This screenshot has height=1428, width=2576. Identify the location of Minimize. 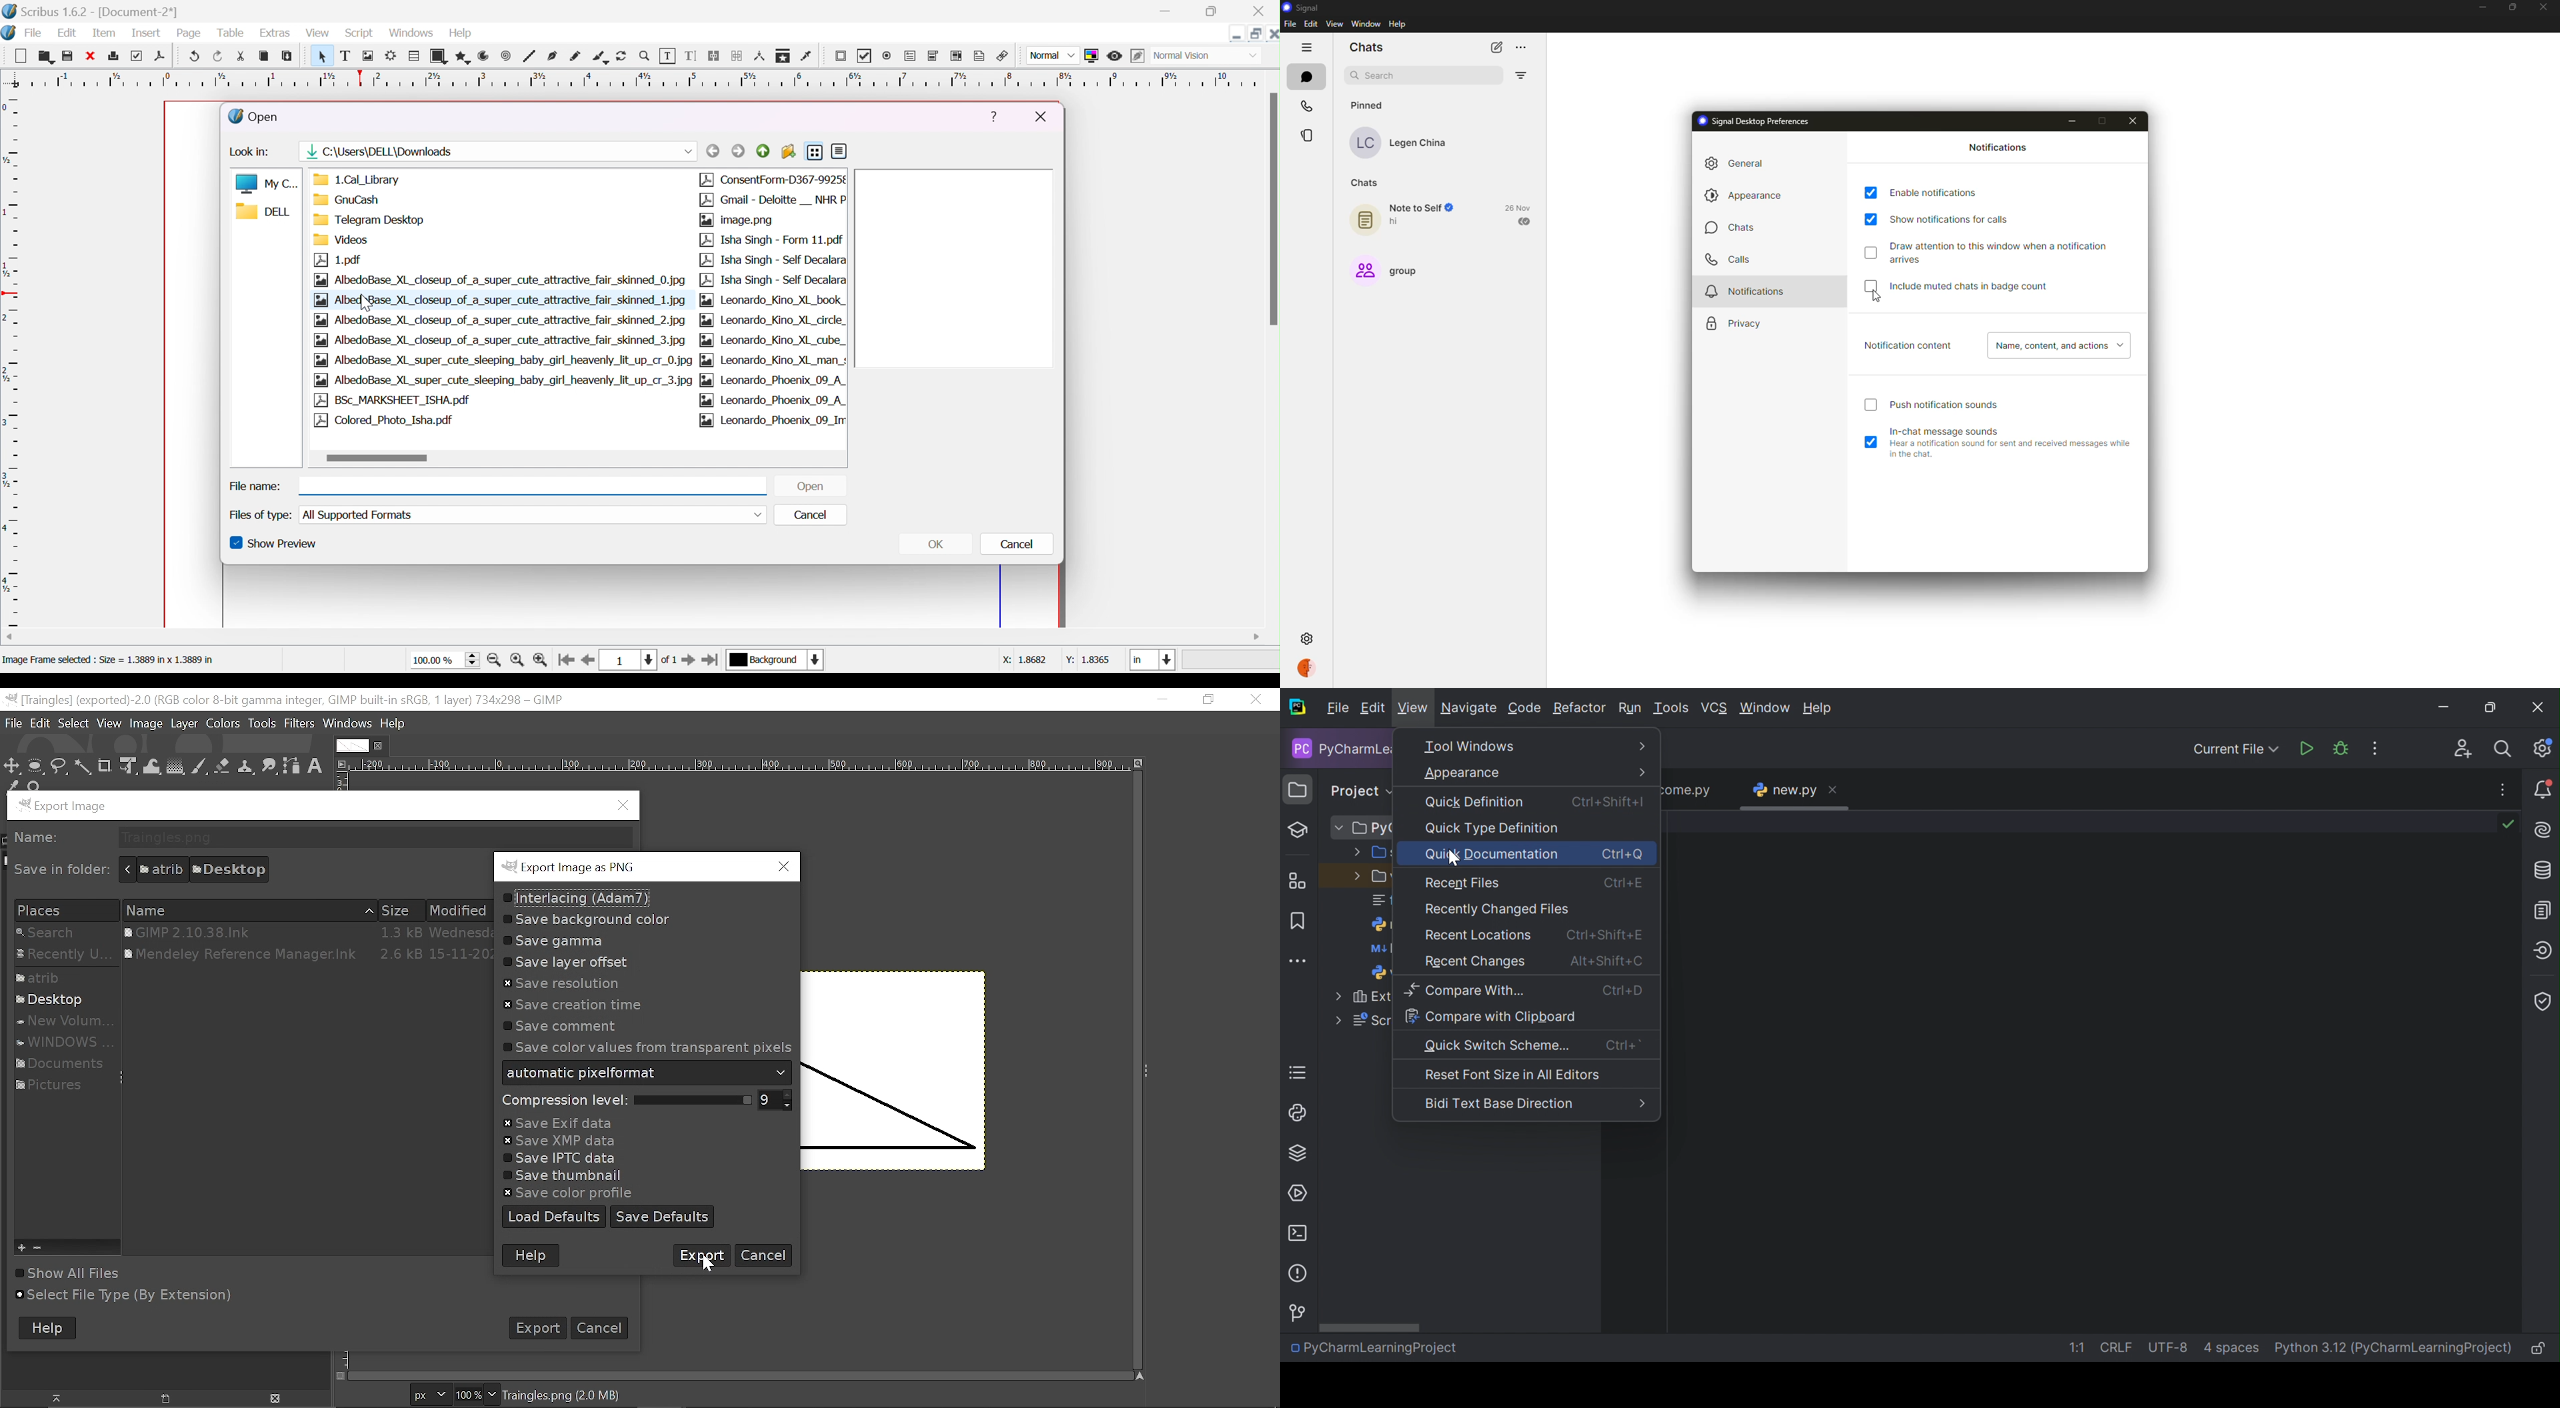
(1159, 700).